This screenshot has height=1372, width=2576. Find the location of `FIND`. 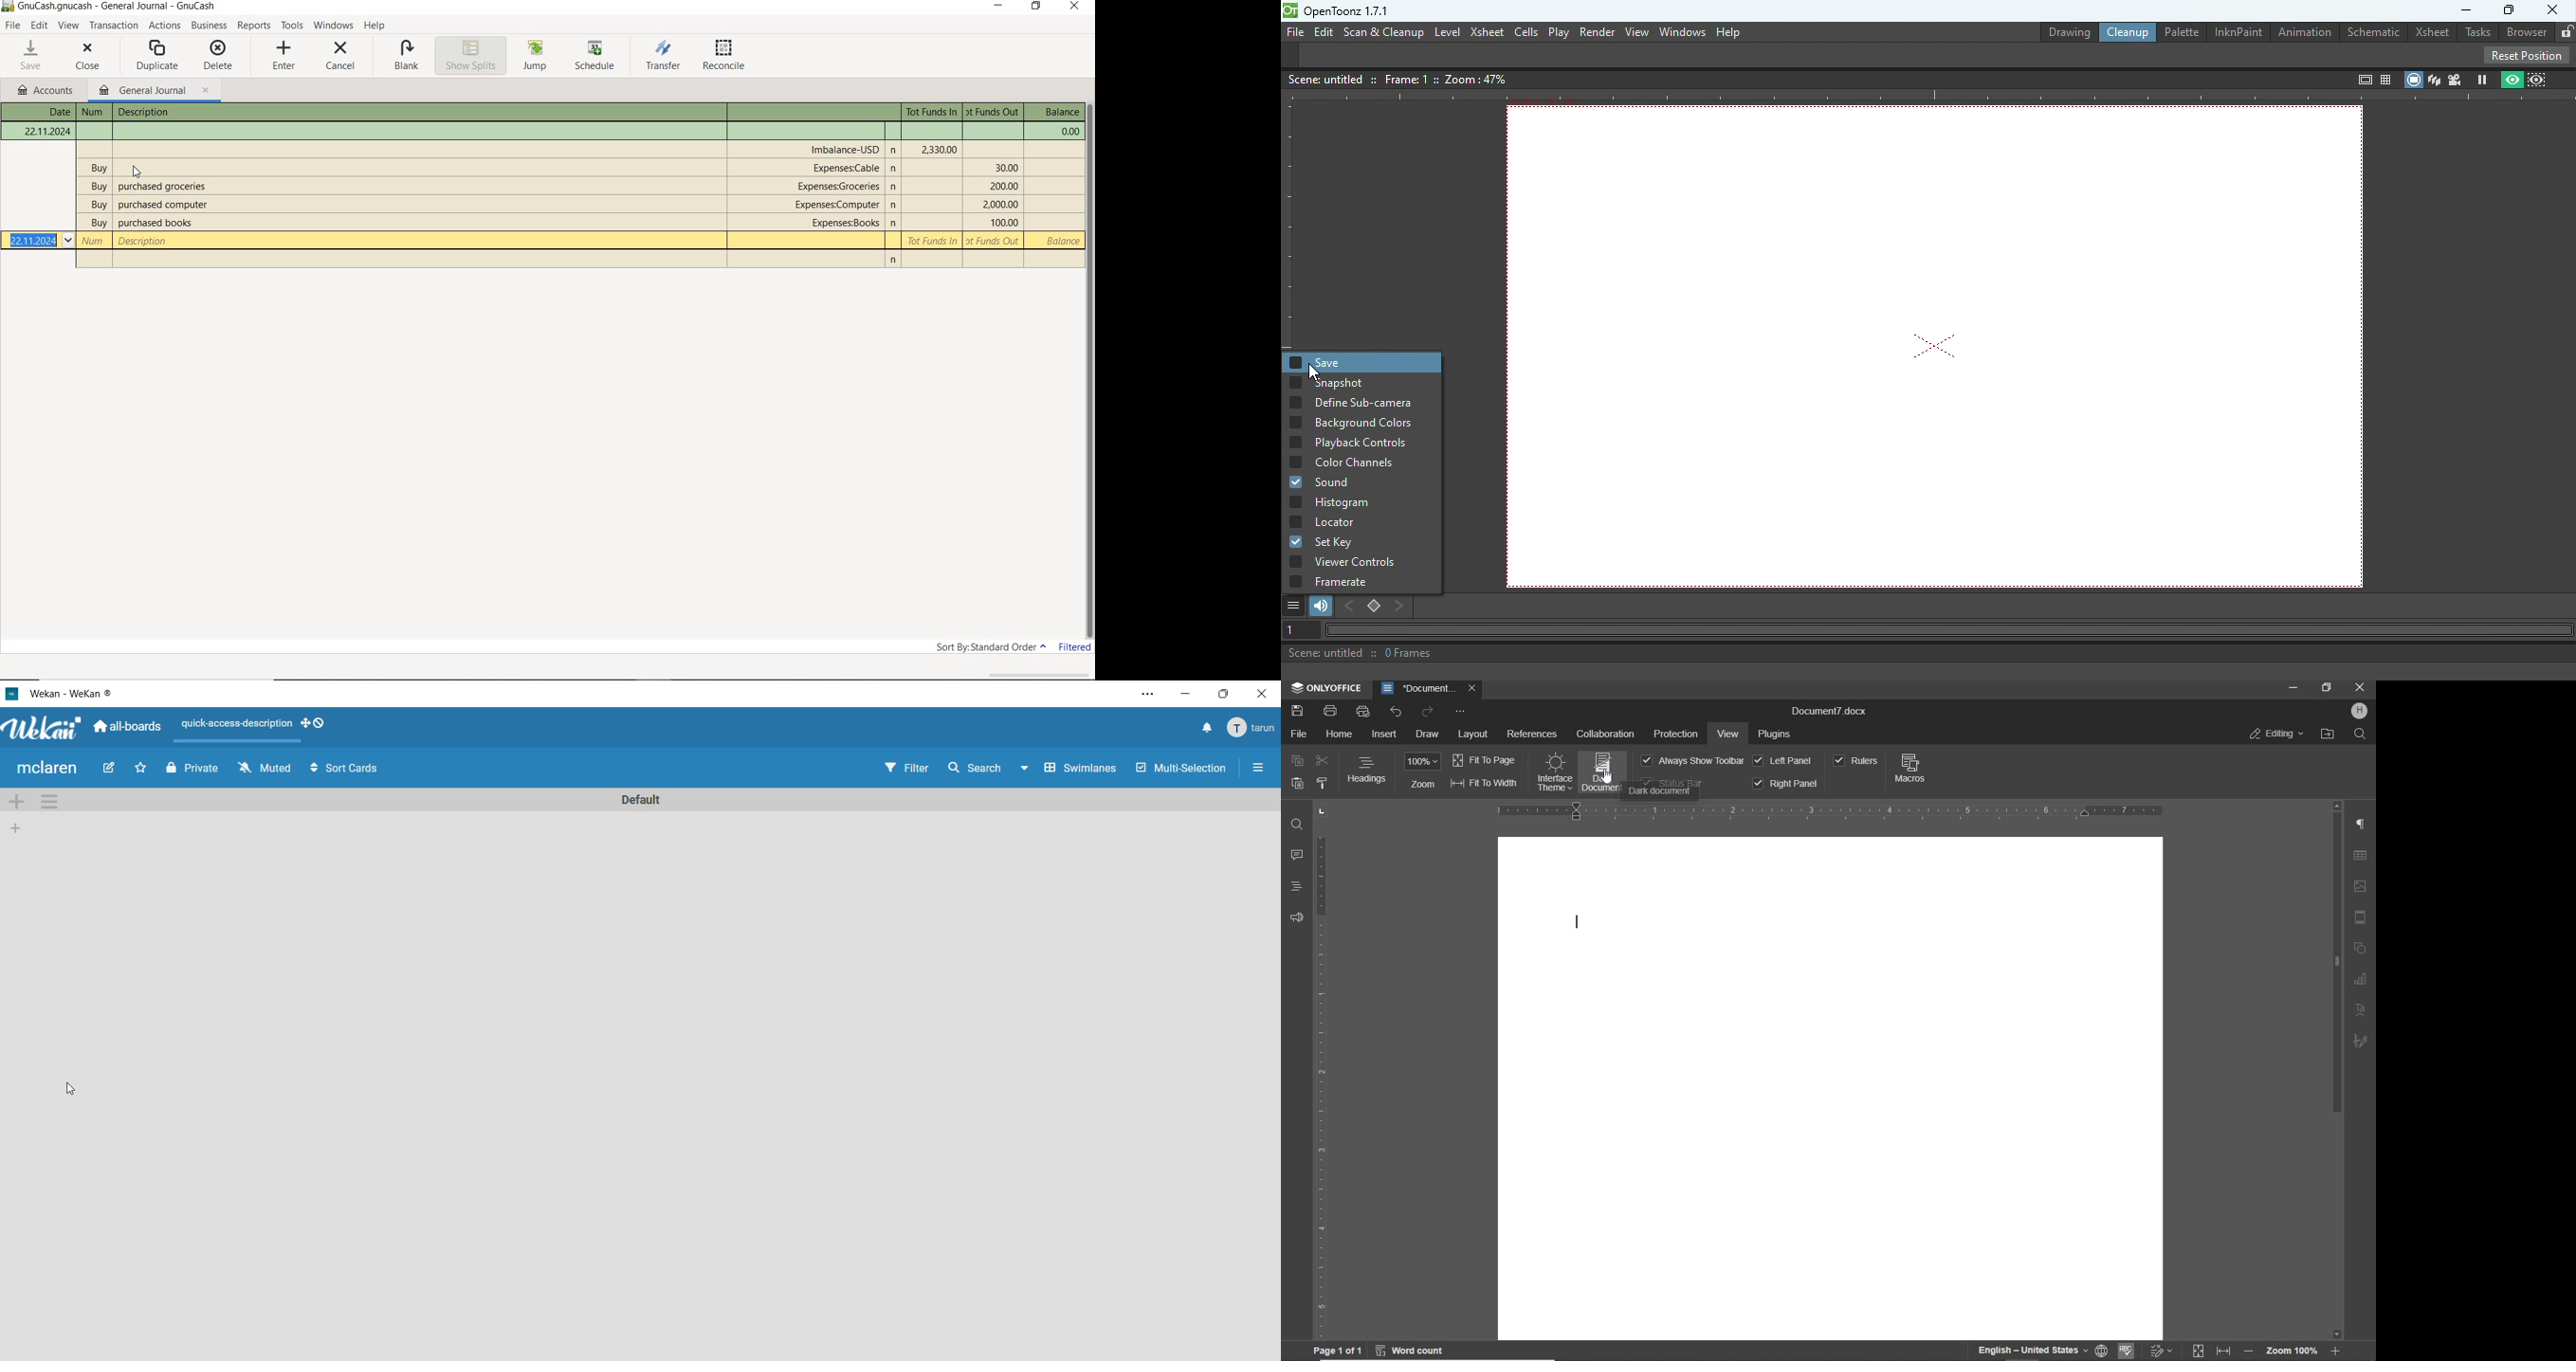

FIND is located at coordinates (2360, 735).